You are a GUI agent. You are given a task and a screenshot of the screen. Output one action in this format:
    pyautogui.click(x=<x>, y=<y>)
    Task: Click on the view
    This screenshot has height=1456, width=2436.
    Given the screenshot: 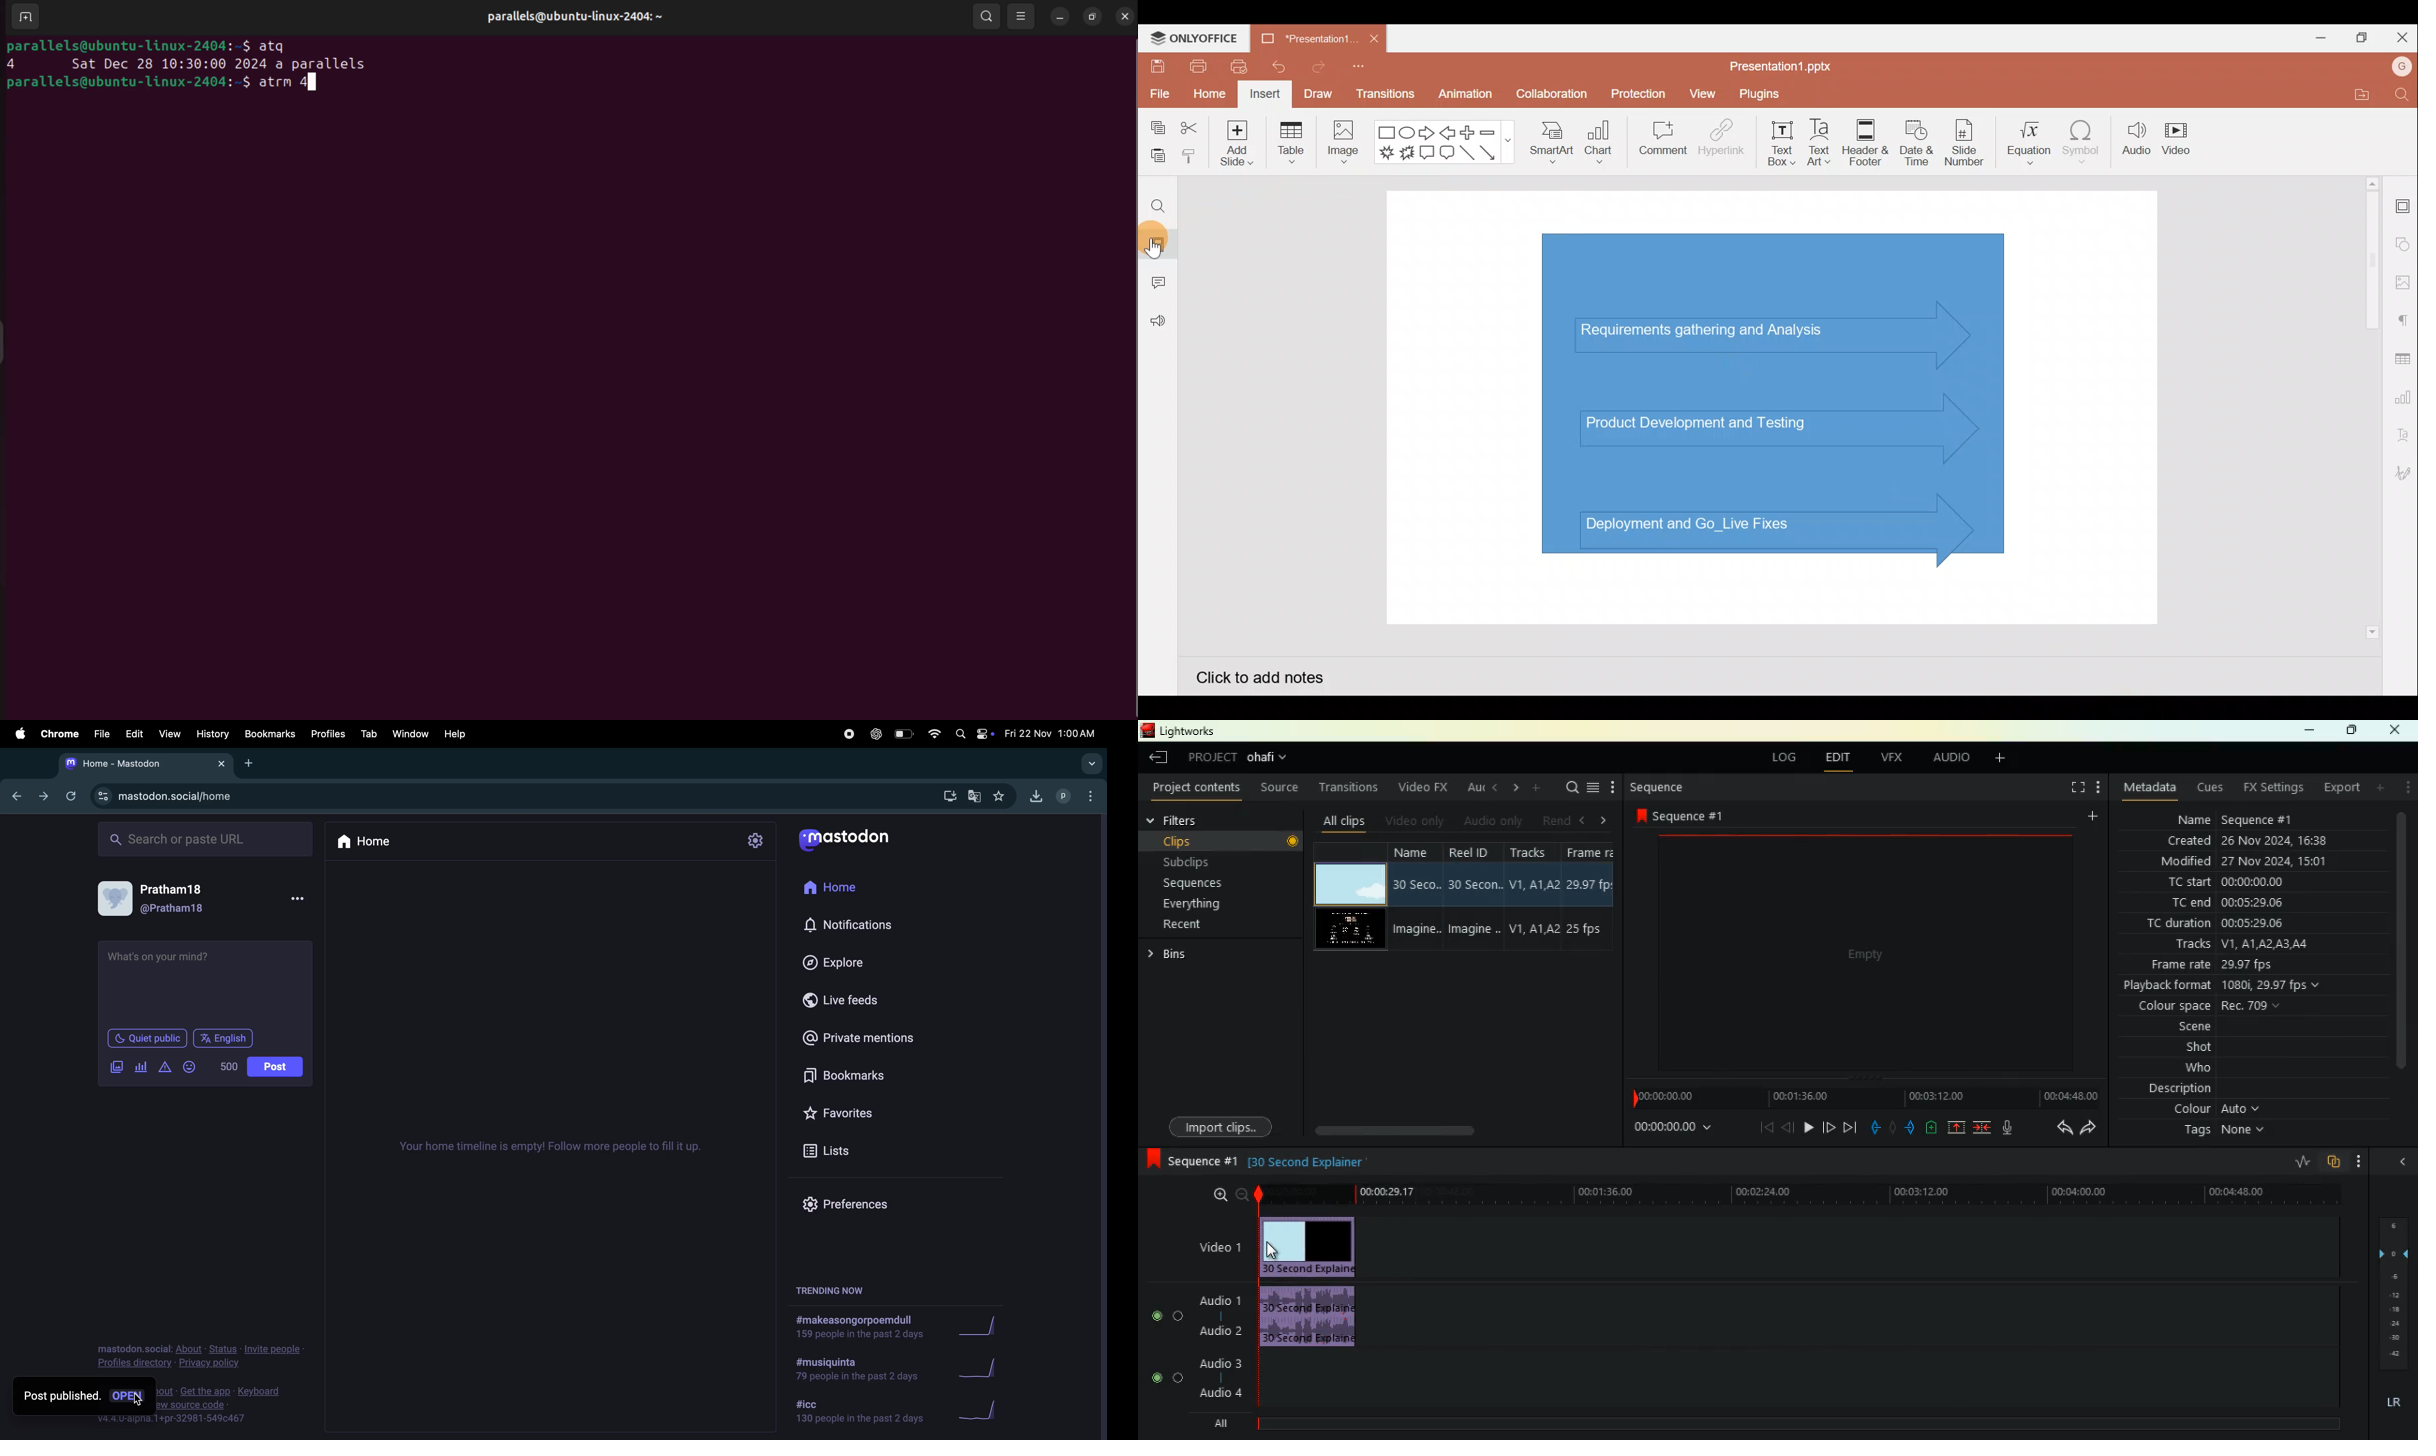 What is the action you would take?
    pyautogui.click(x=170, y=734)
    